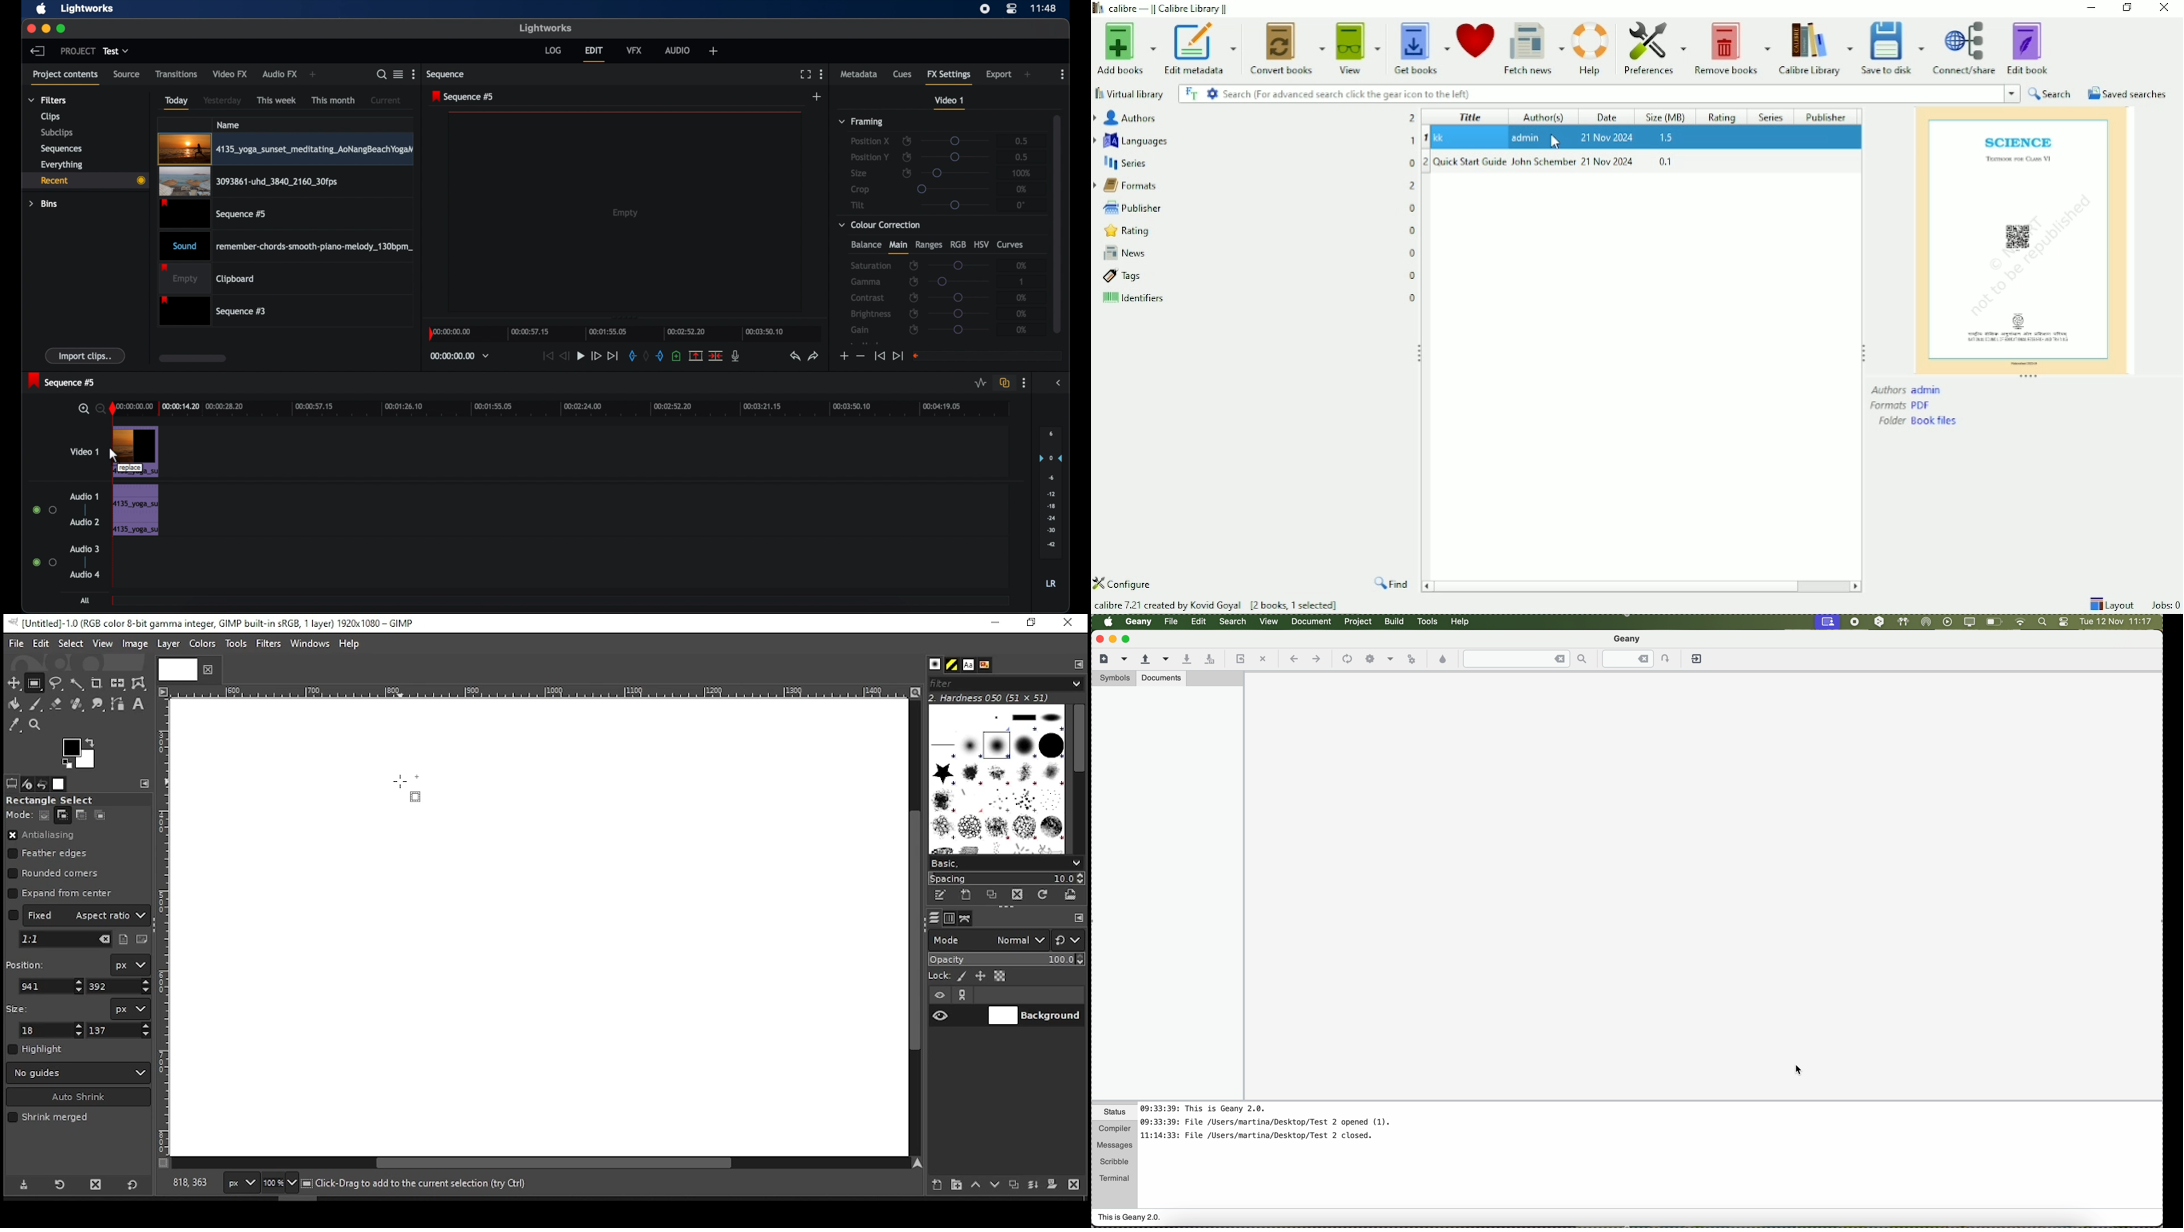  I want to click on curves, so click(1012, 245).